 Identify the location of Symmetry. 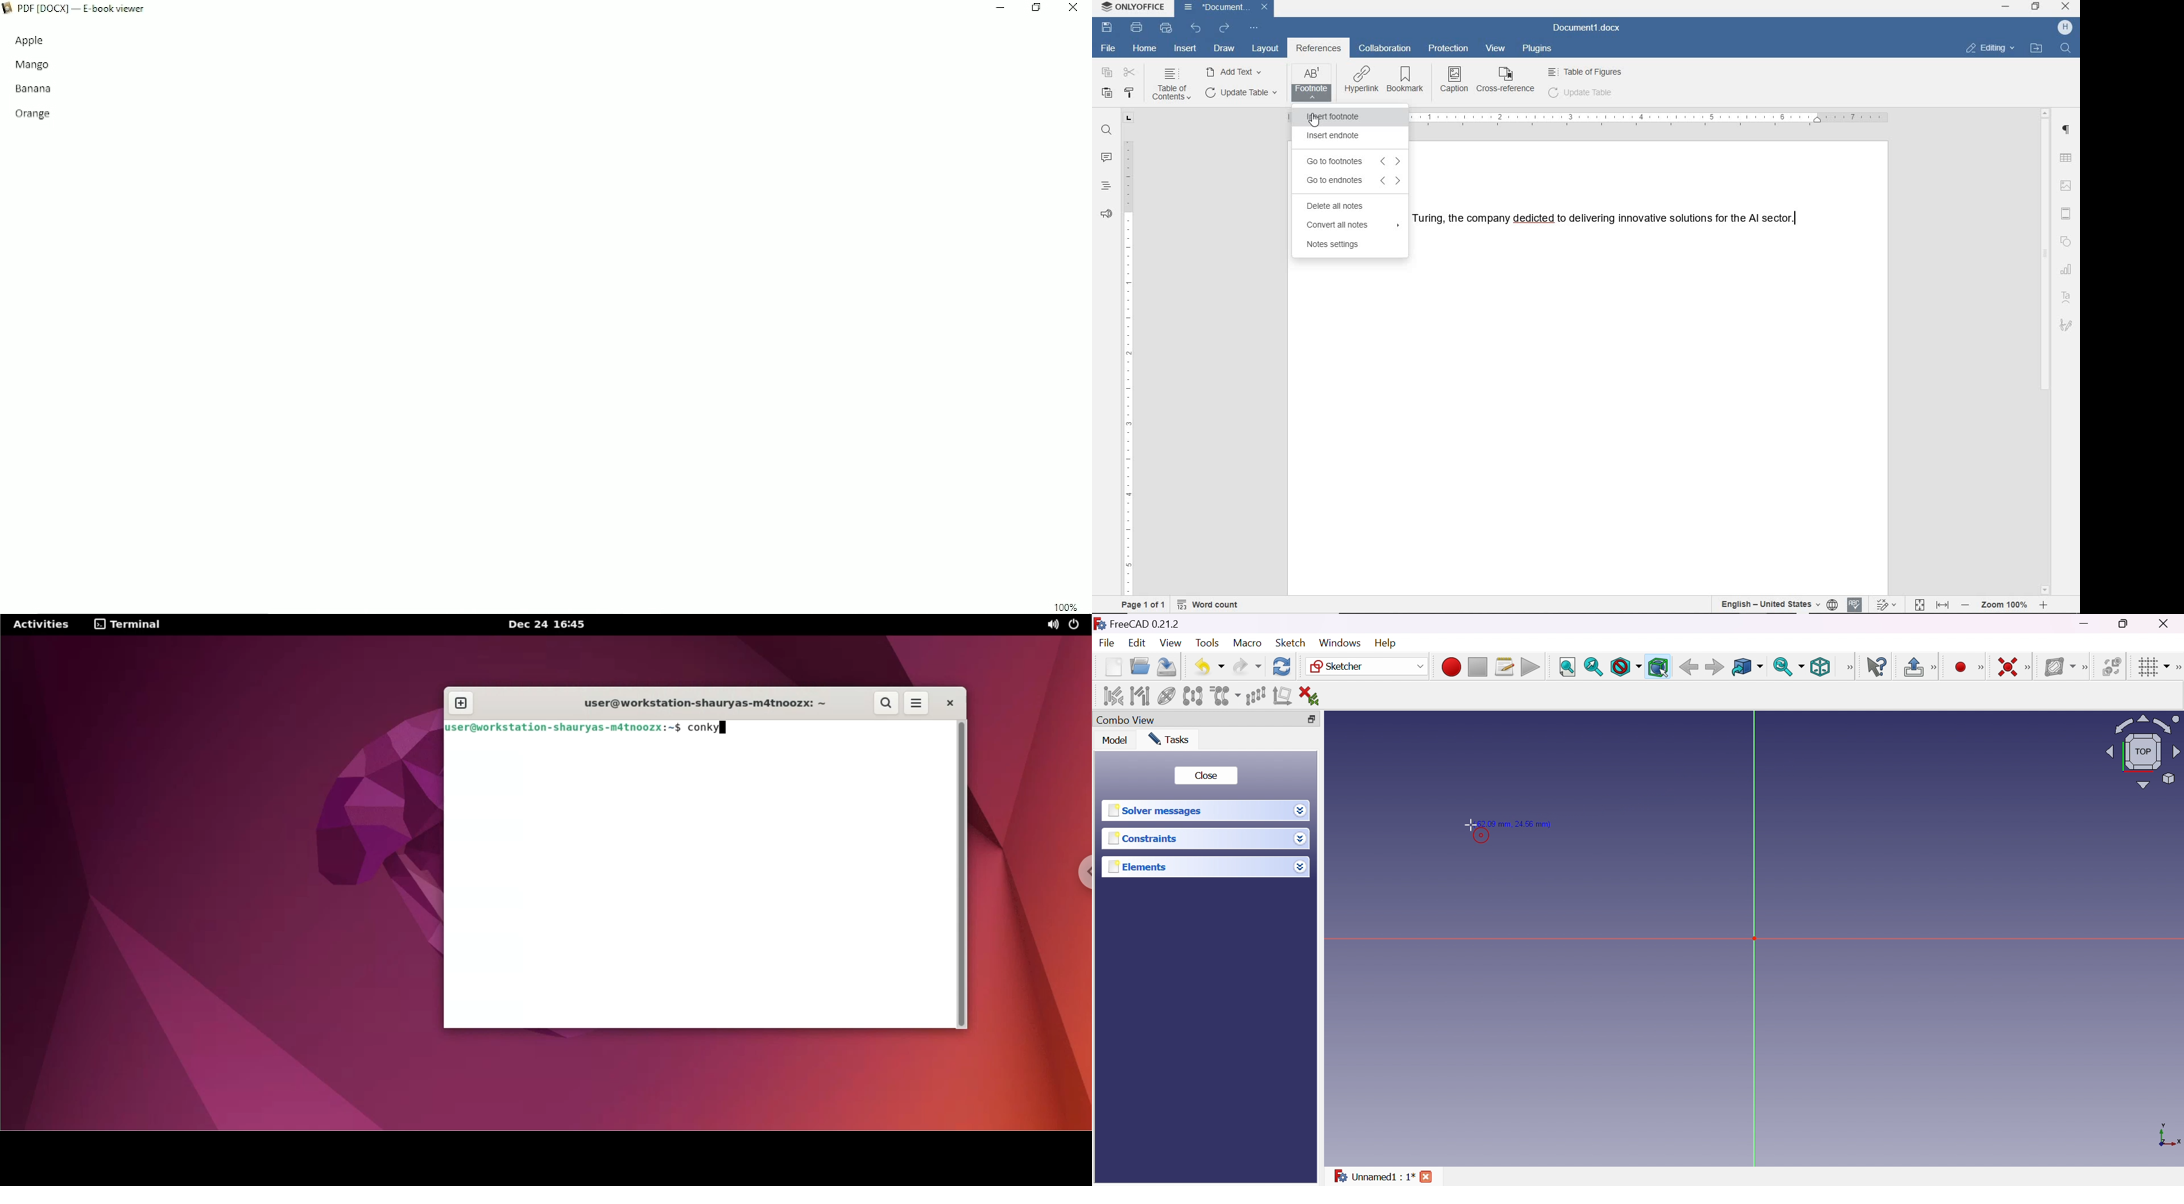
(1193, 695).